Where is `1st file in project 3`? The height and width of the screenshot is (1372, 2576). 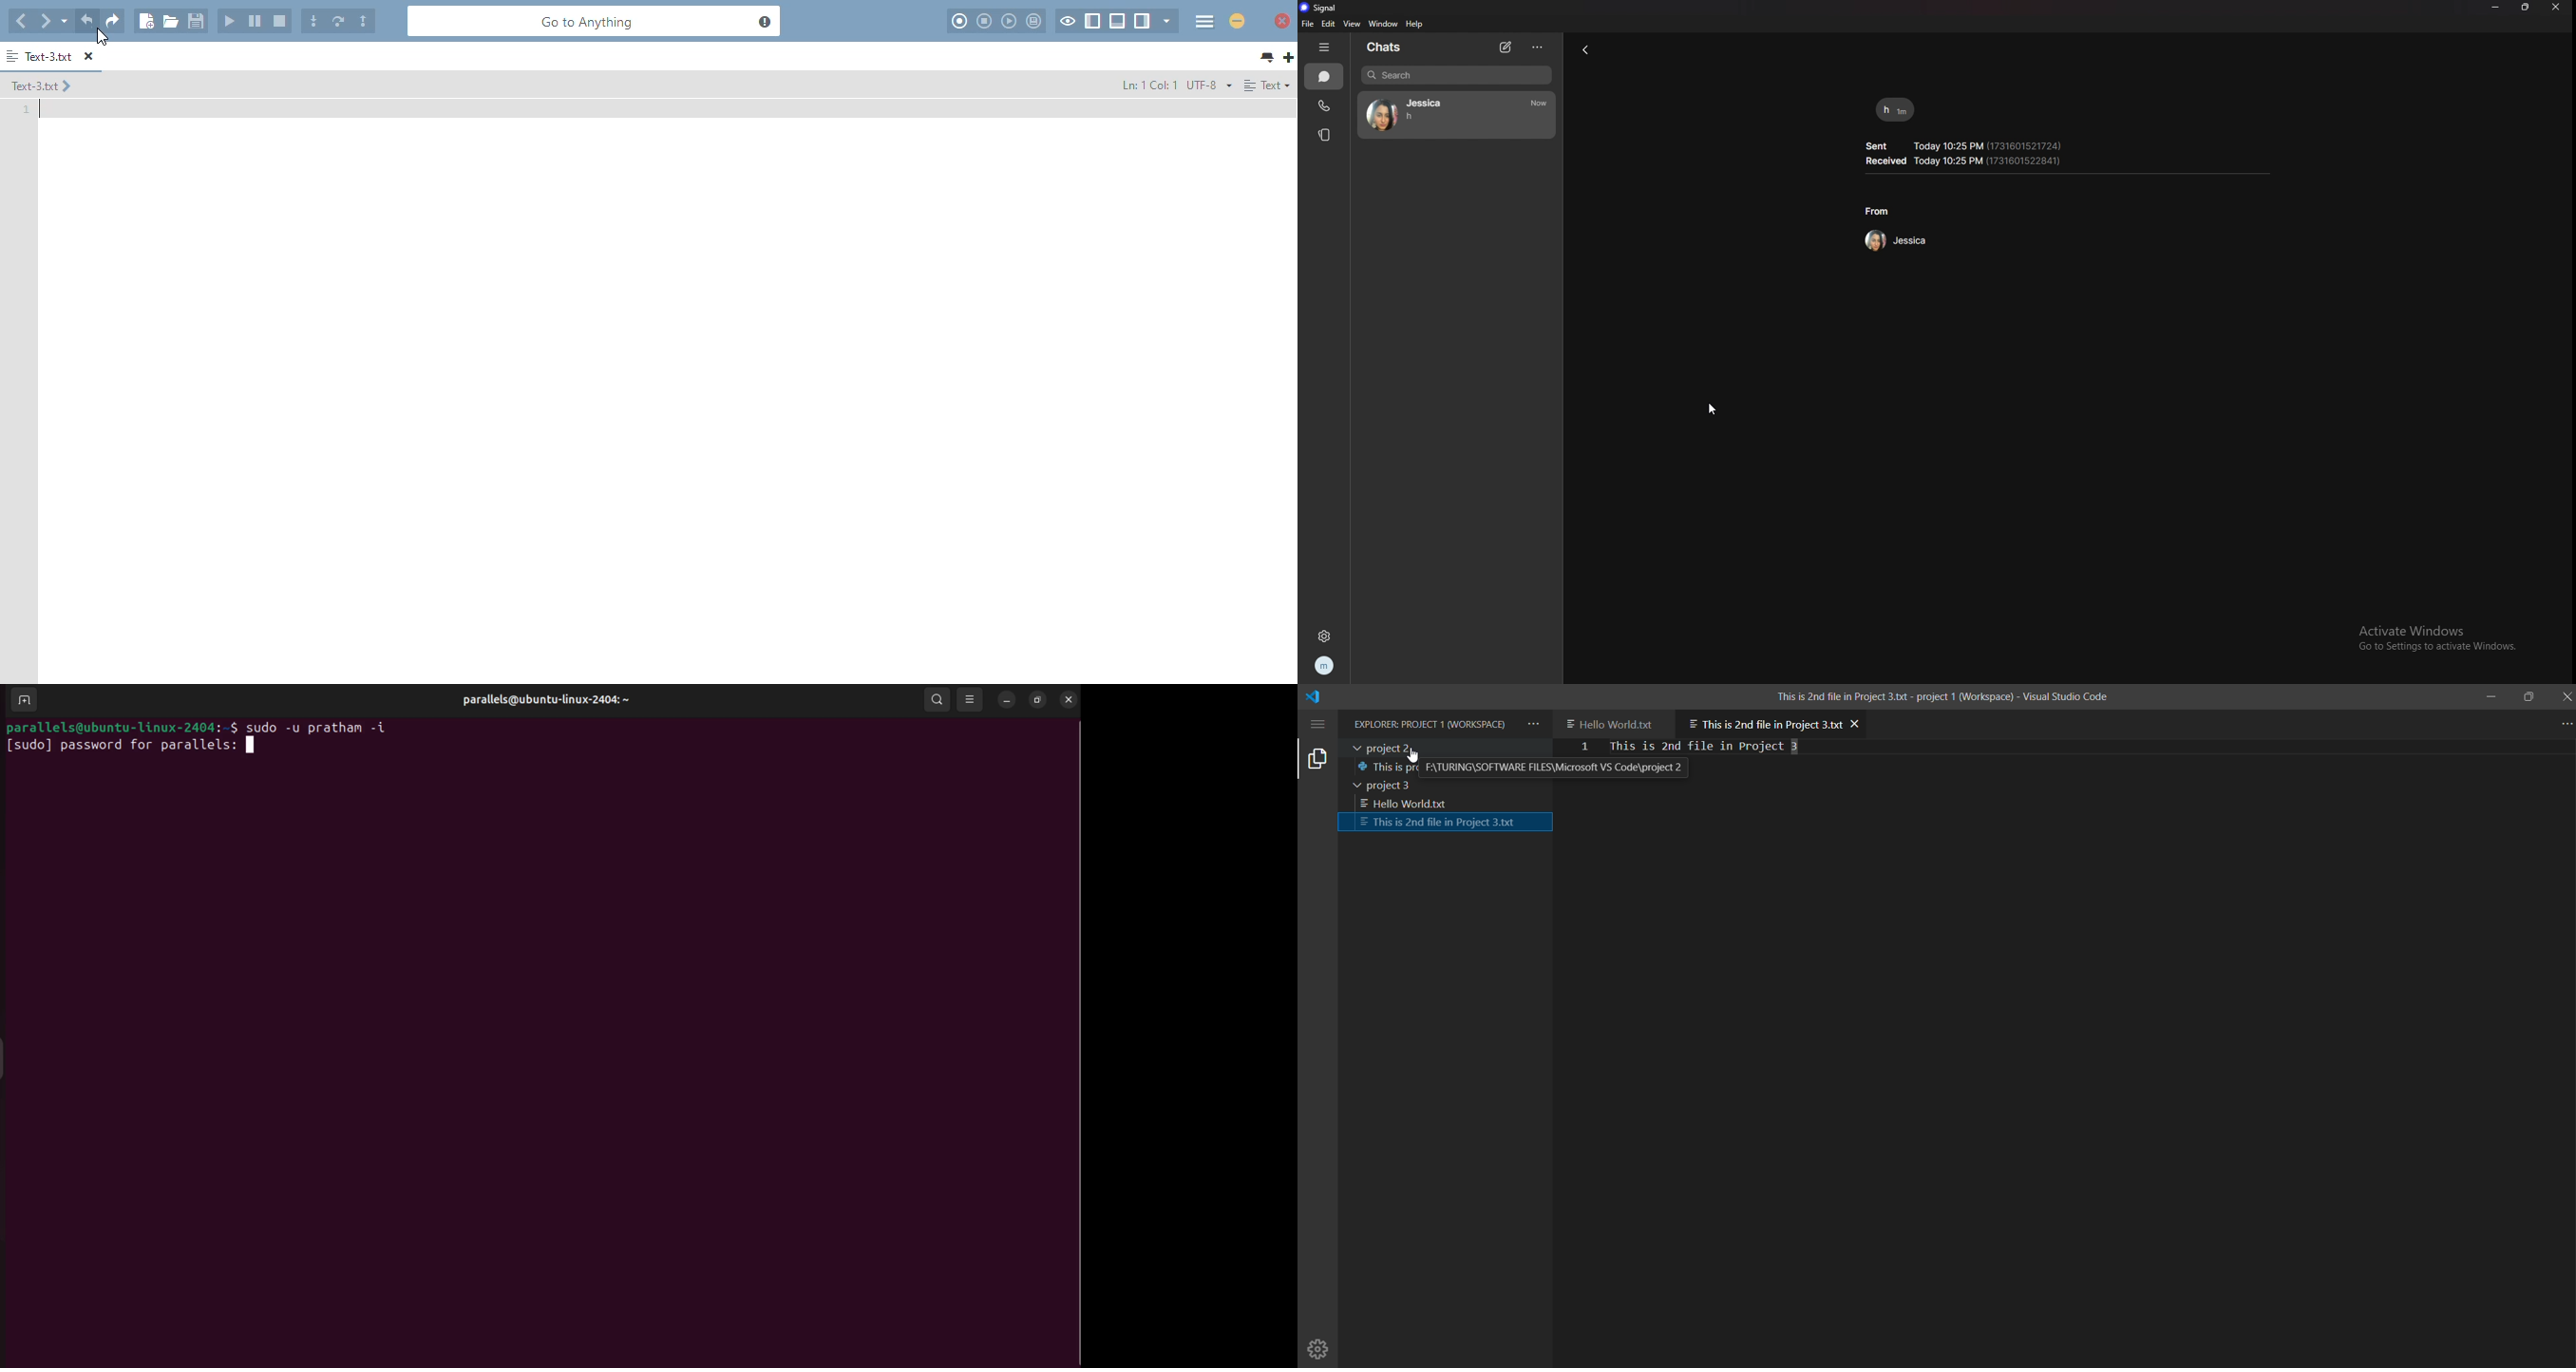 1st file in project 3 is located at coordinates (1442, 804).